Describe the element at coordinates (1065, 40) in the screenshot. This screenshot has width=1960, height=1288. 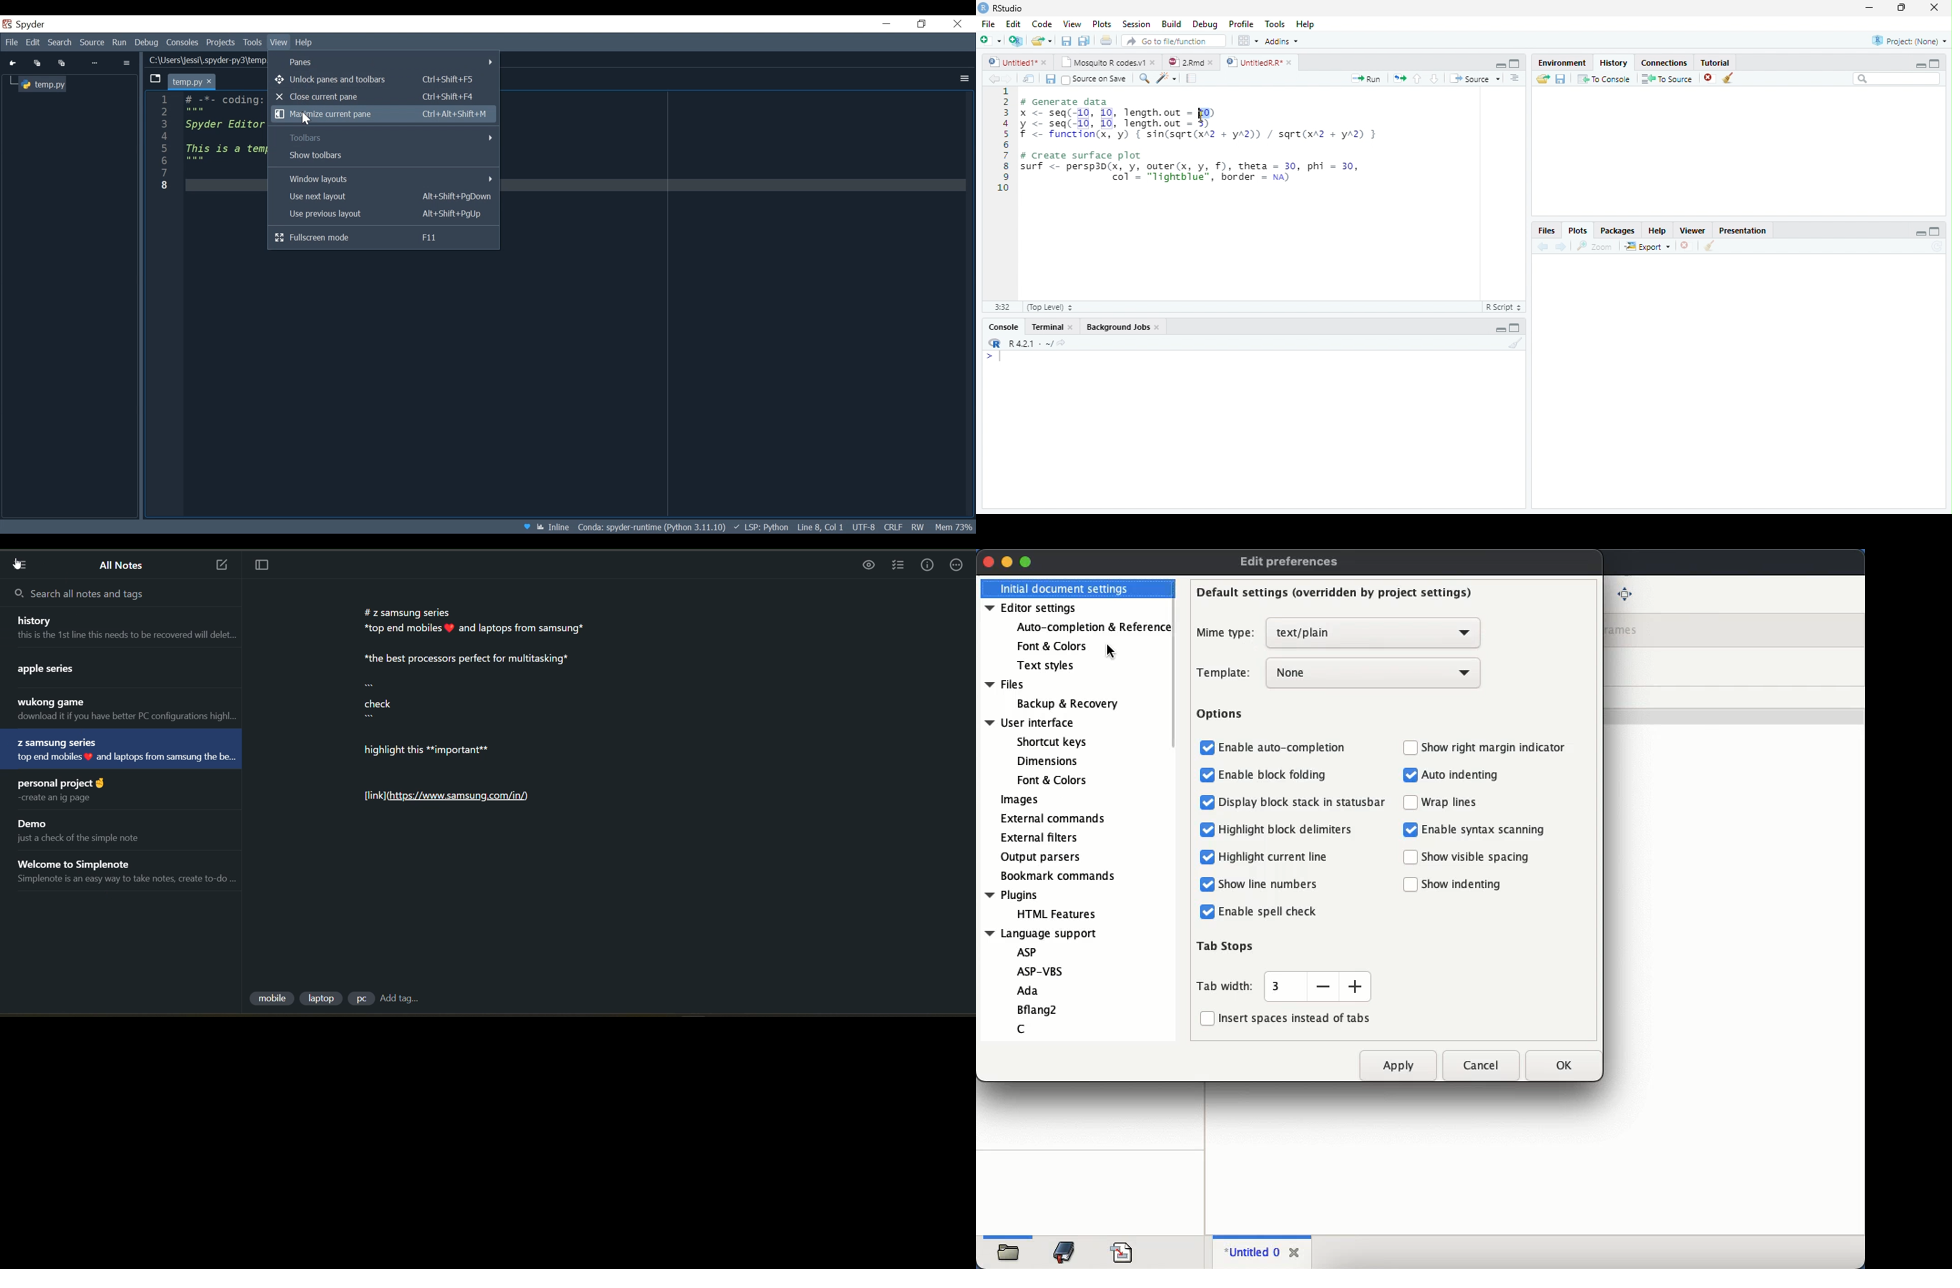
I see `Save current document` at that location.